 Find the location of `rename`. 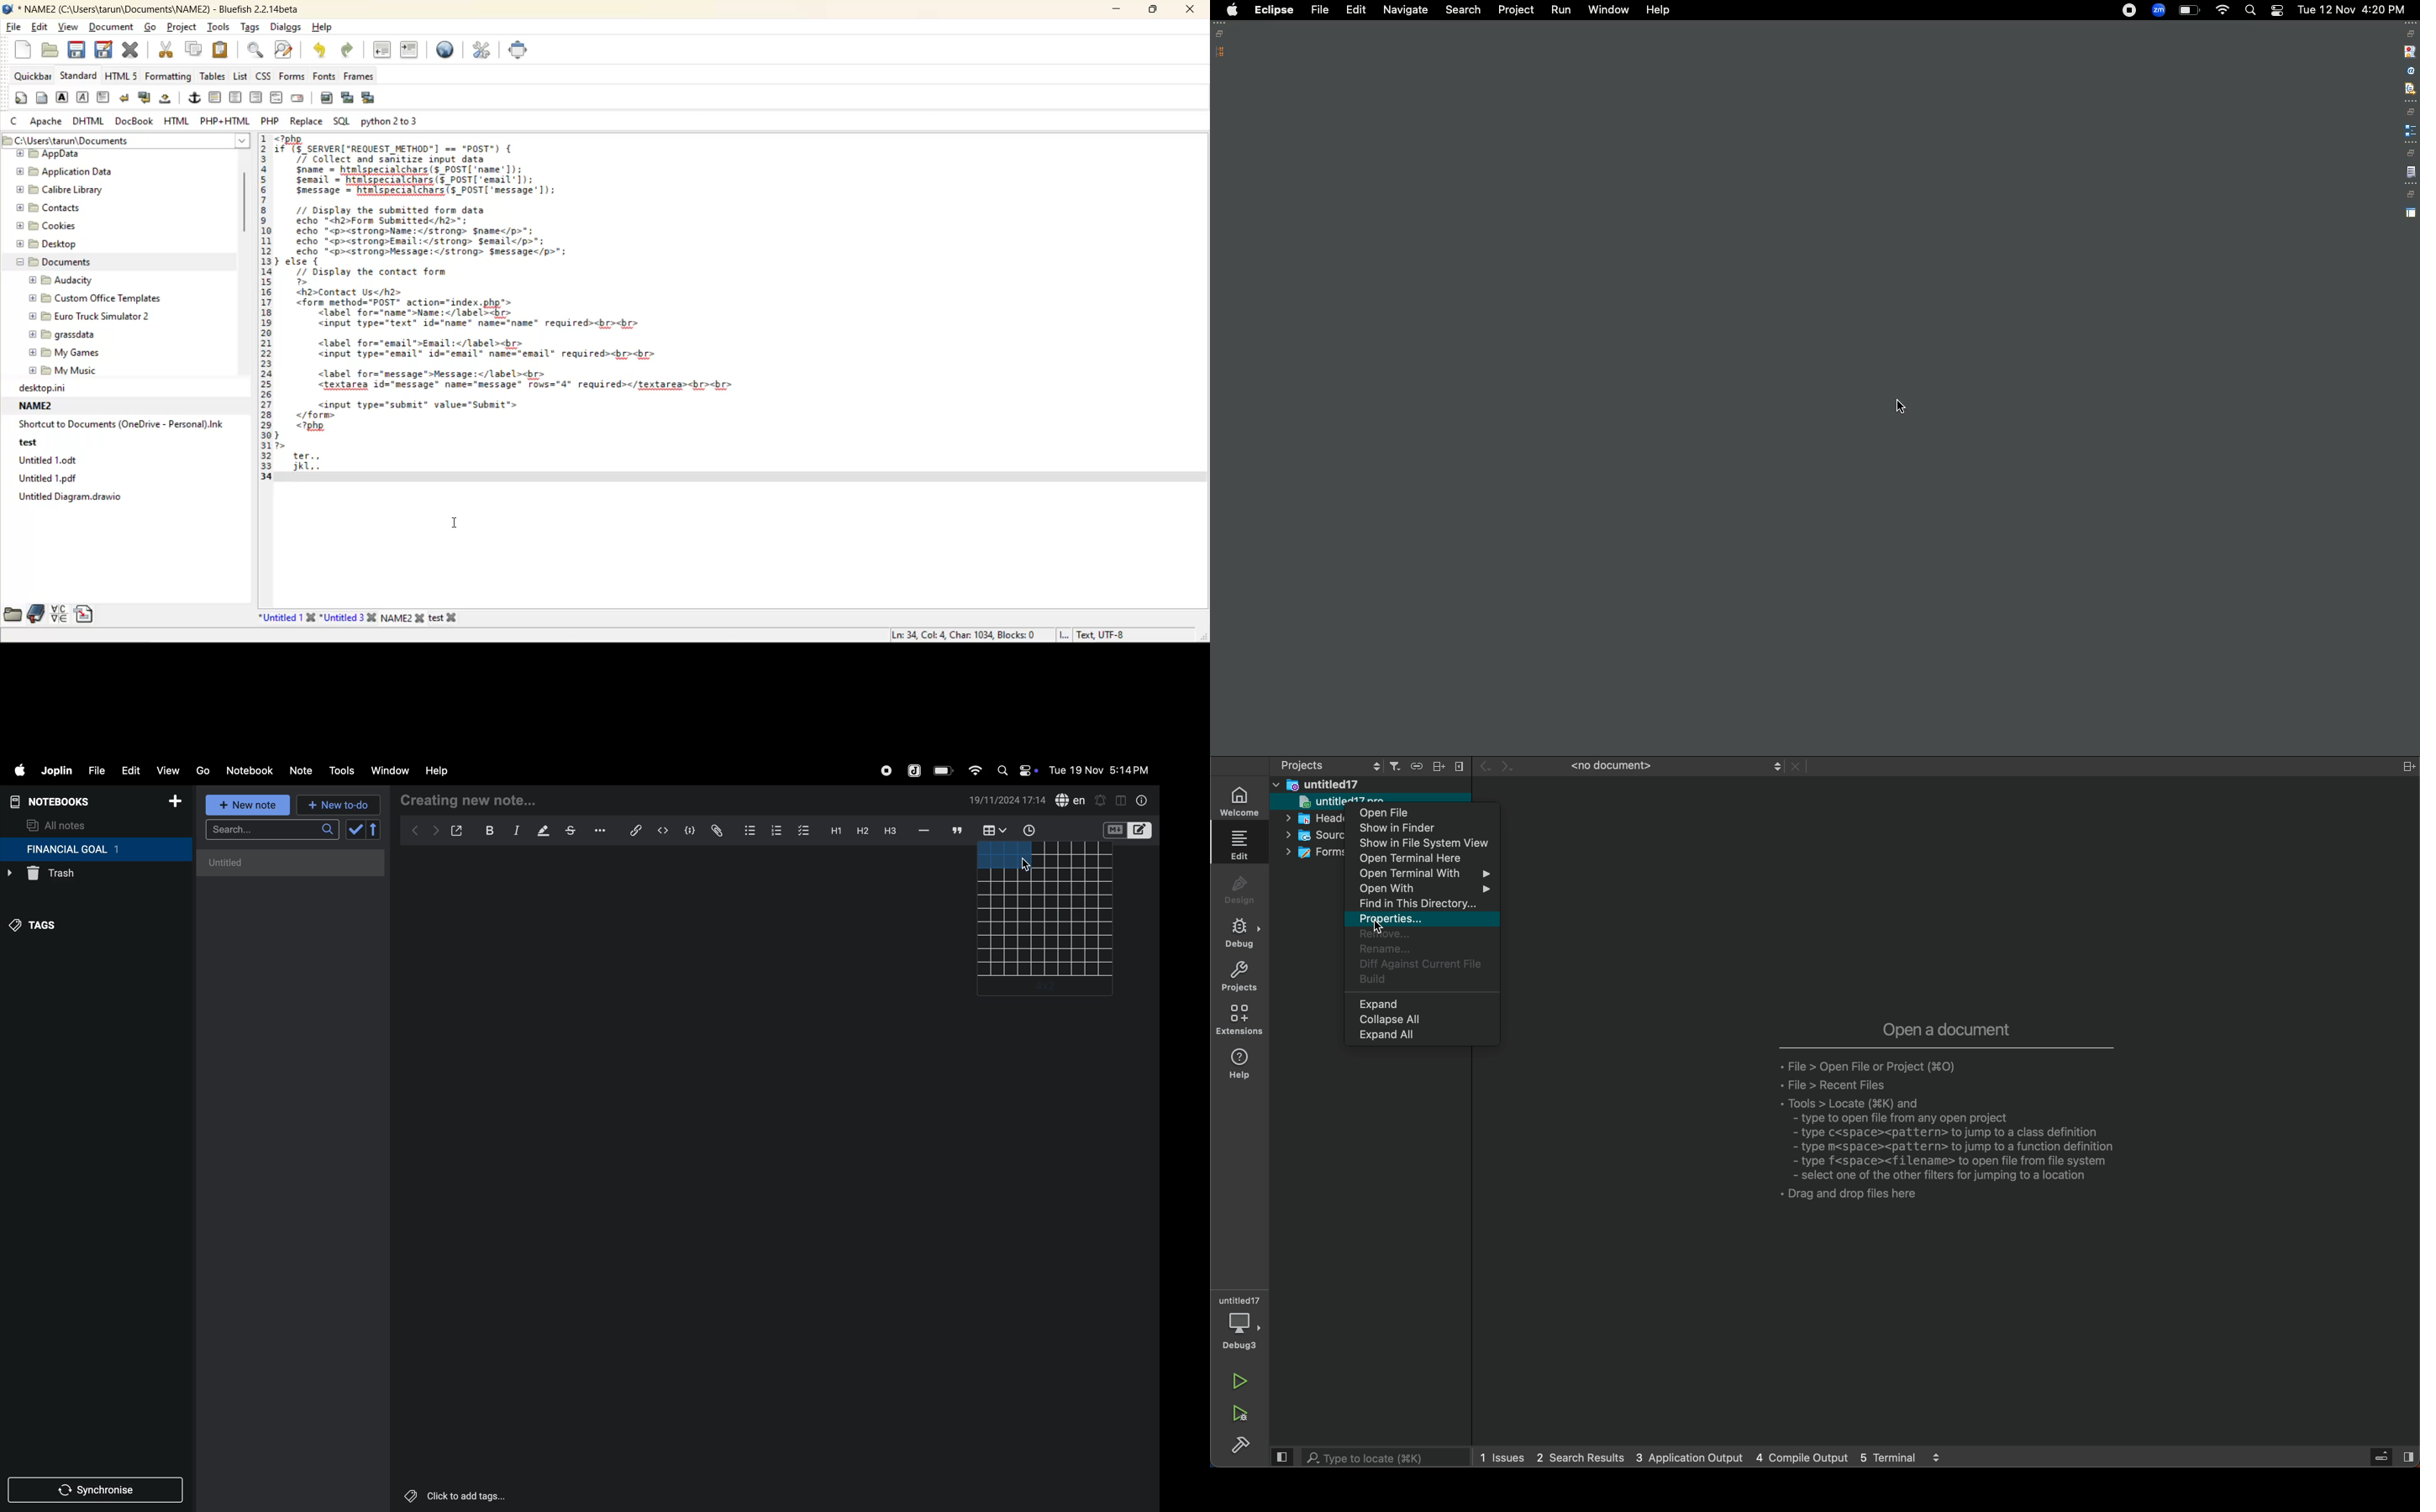

rename is located at coordinates (1422, 948).